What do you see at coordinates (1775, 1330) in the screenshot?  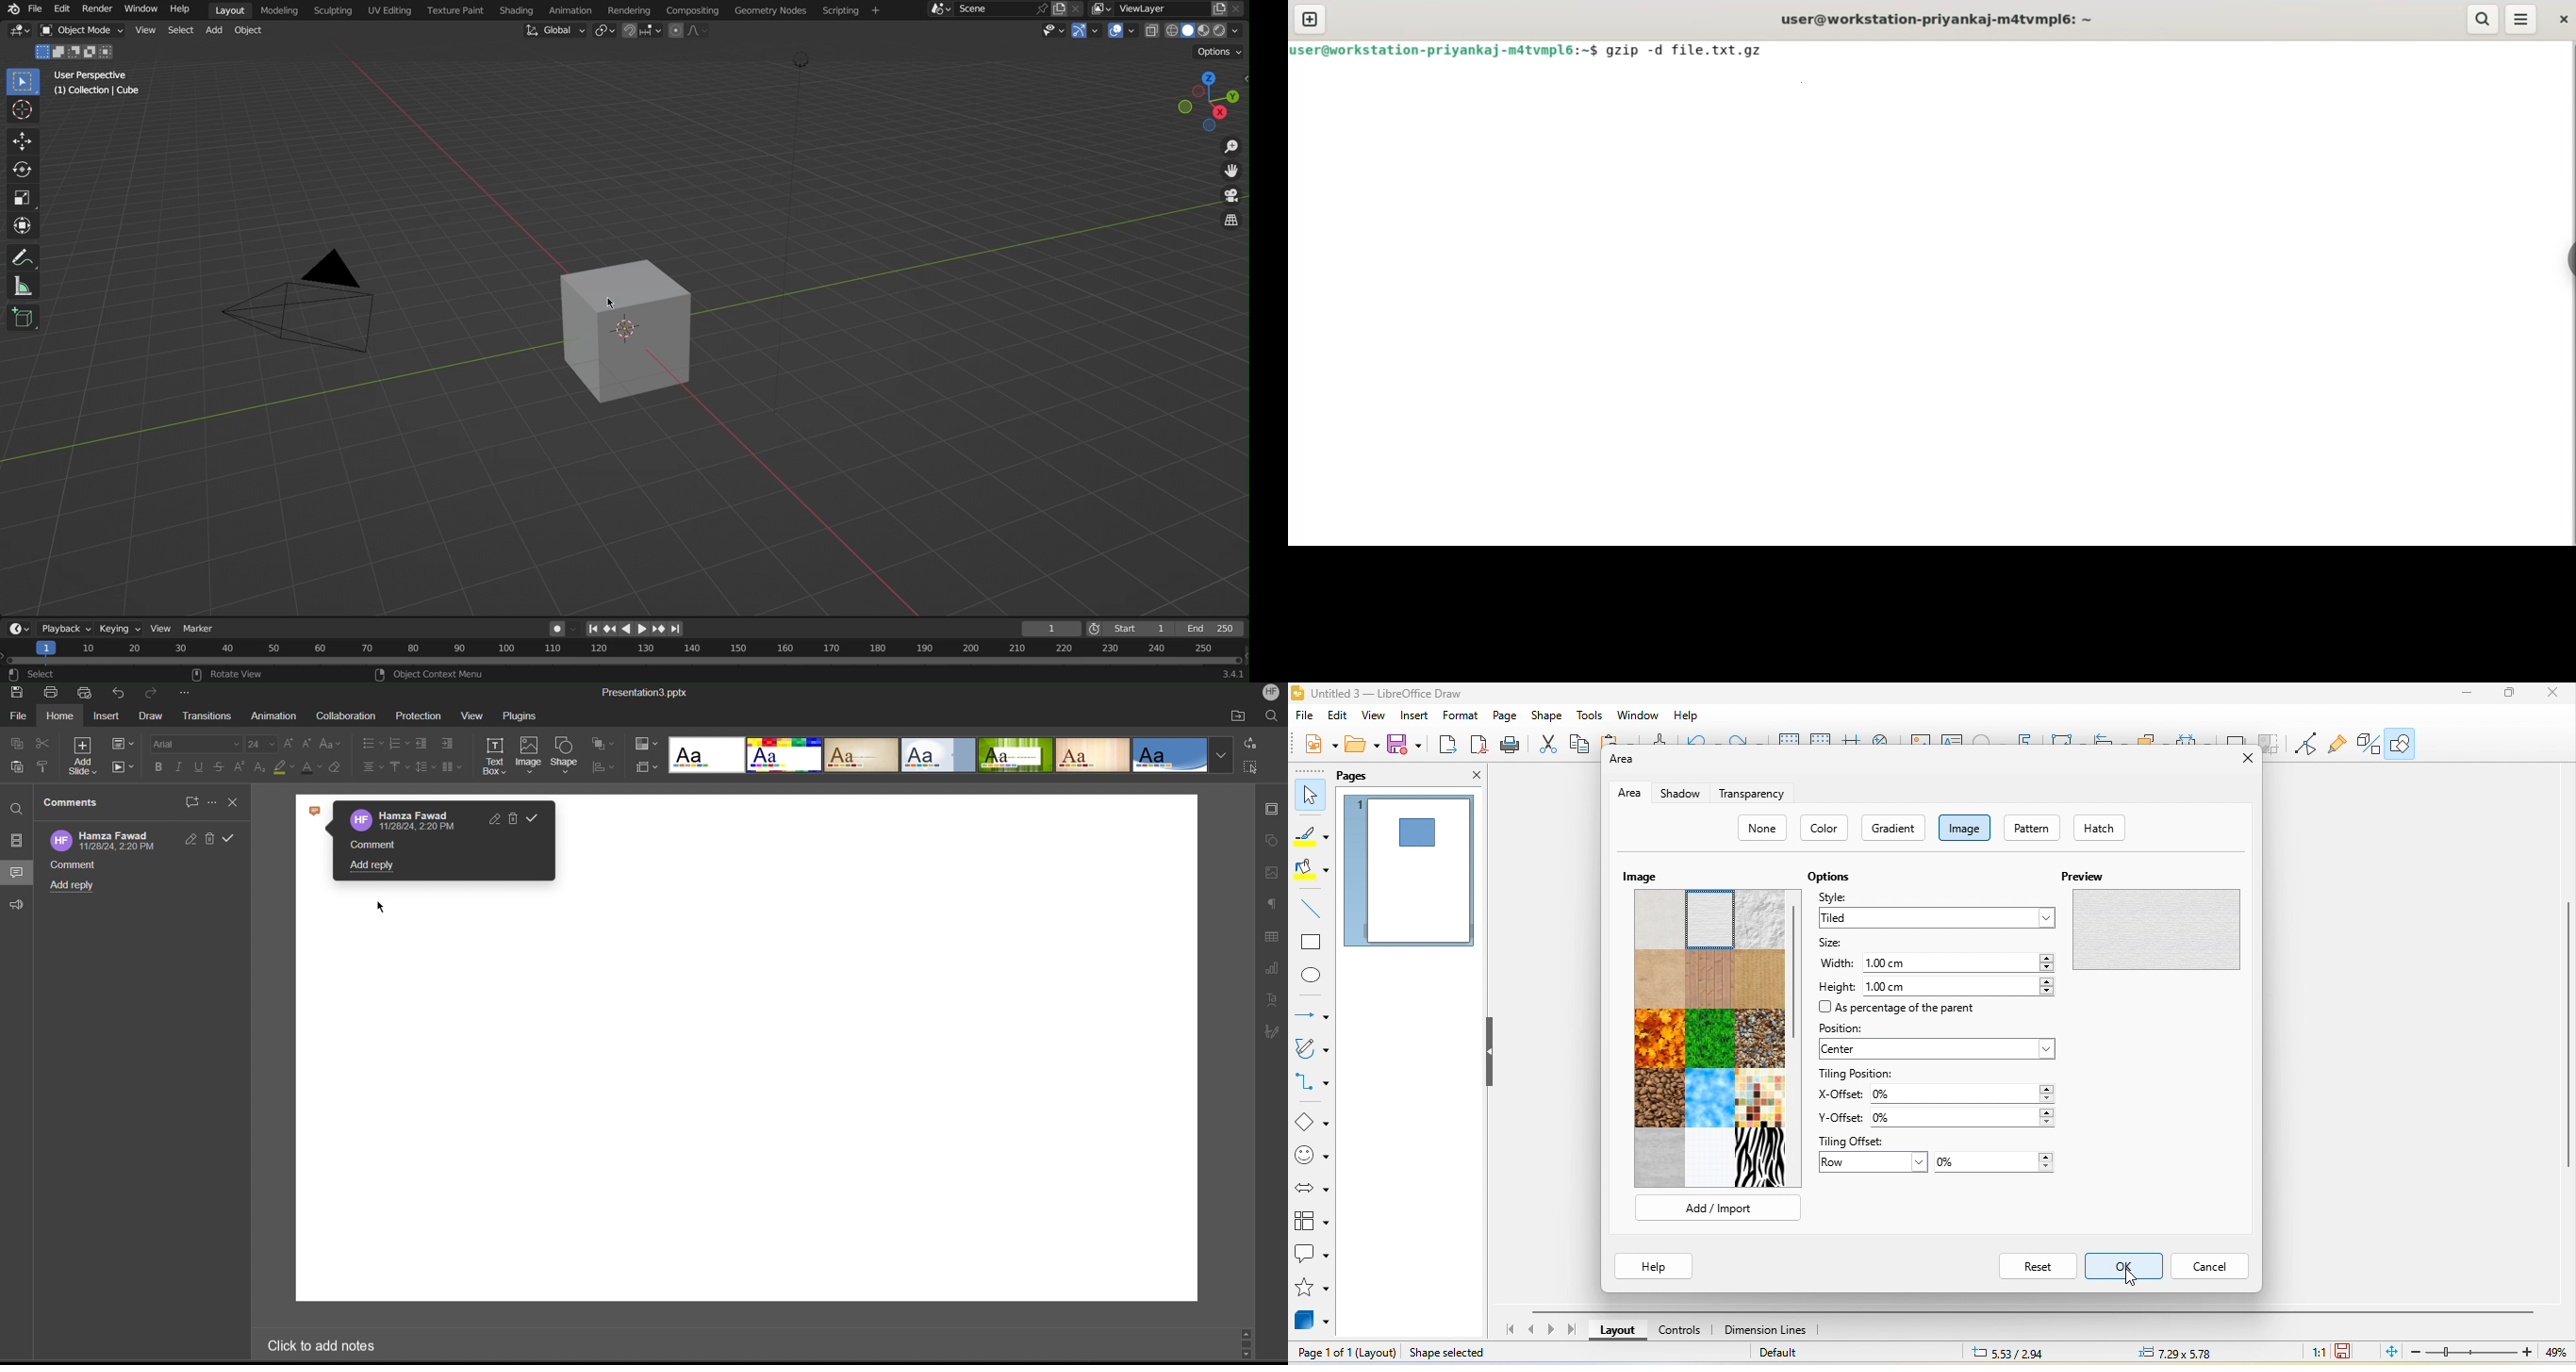 I see `dimension lines` at bounding box center [1775, 1330].